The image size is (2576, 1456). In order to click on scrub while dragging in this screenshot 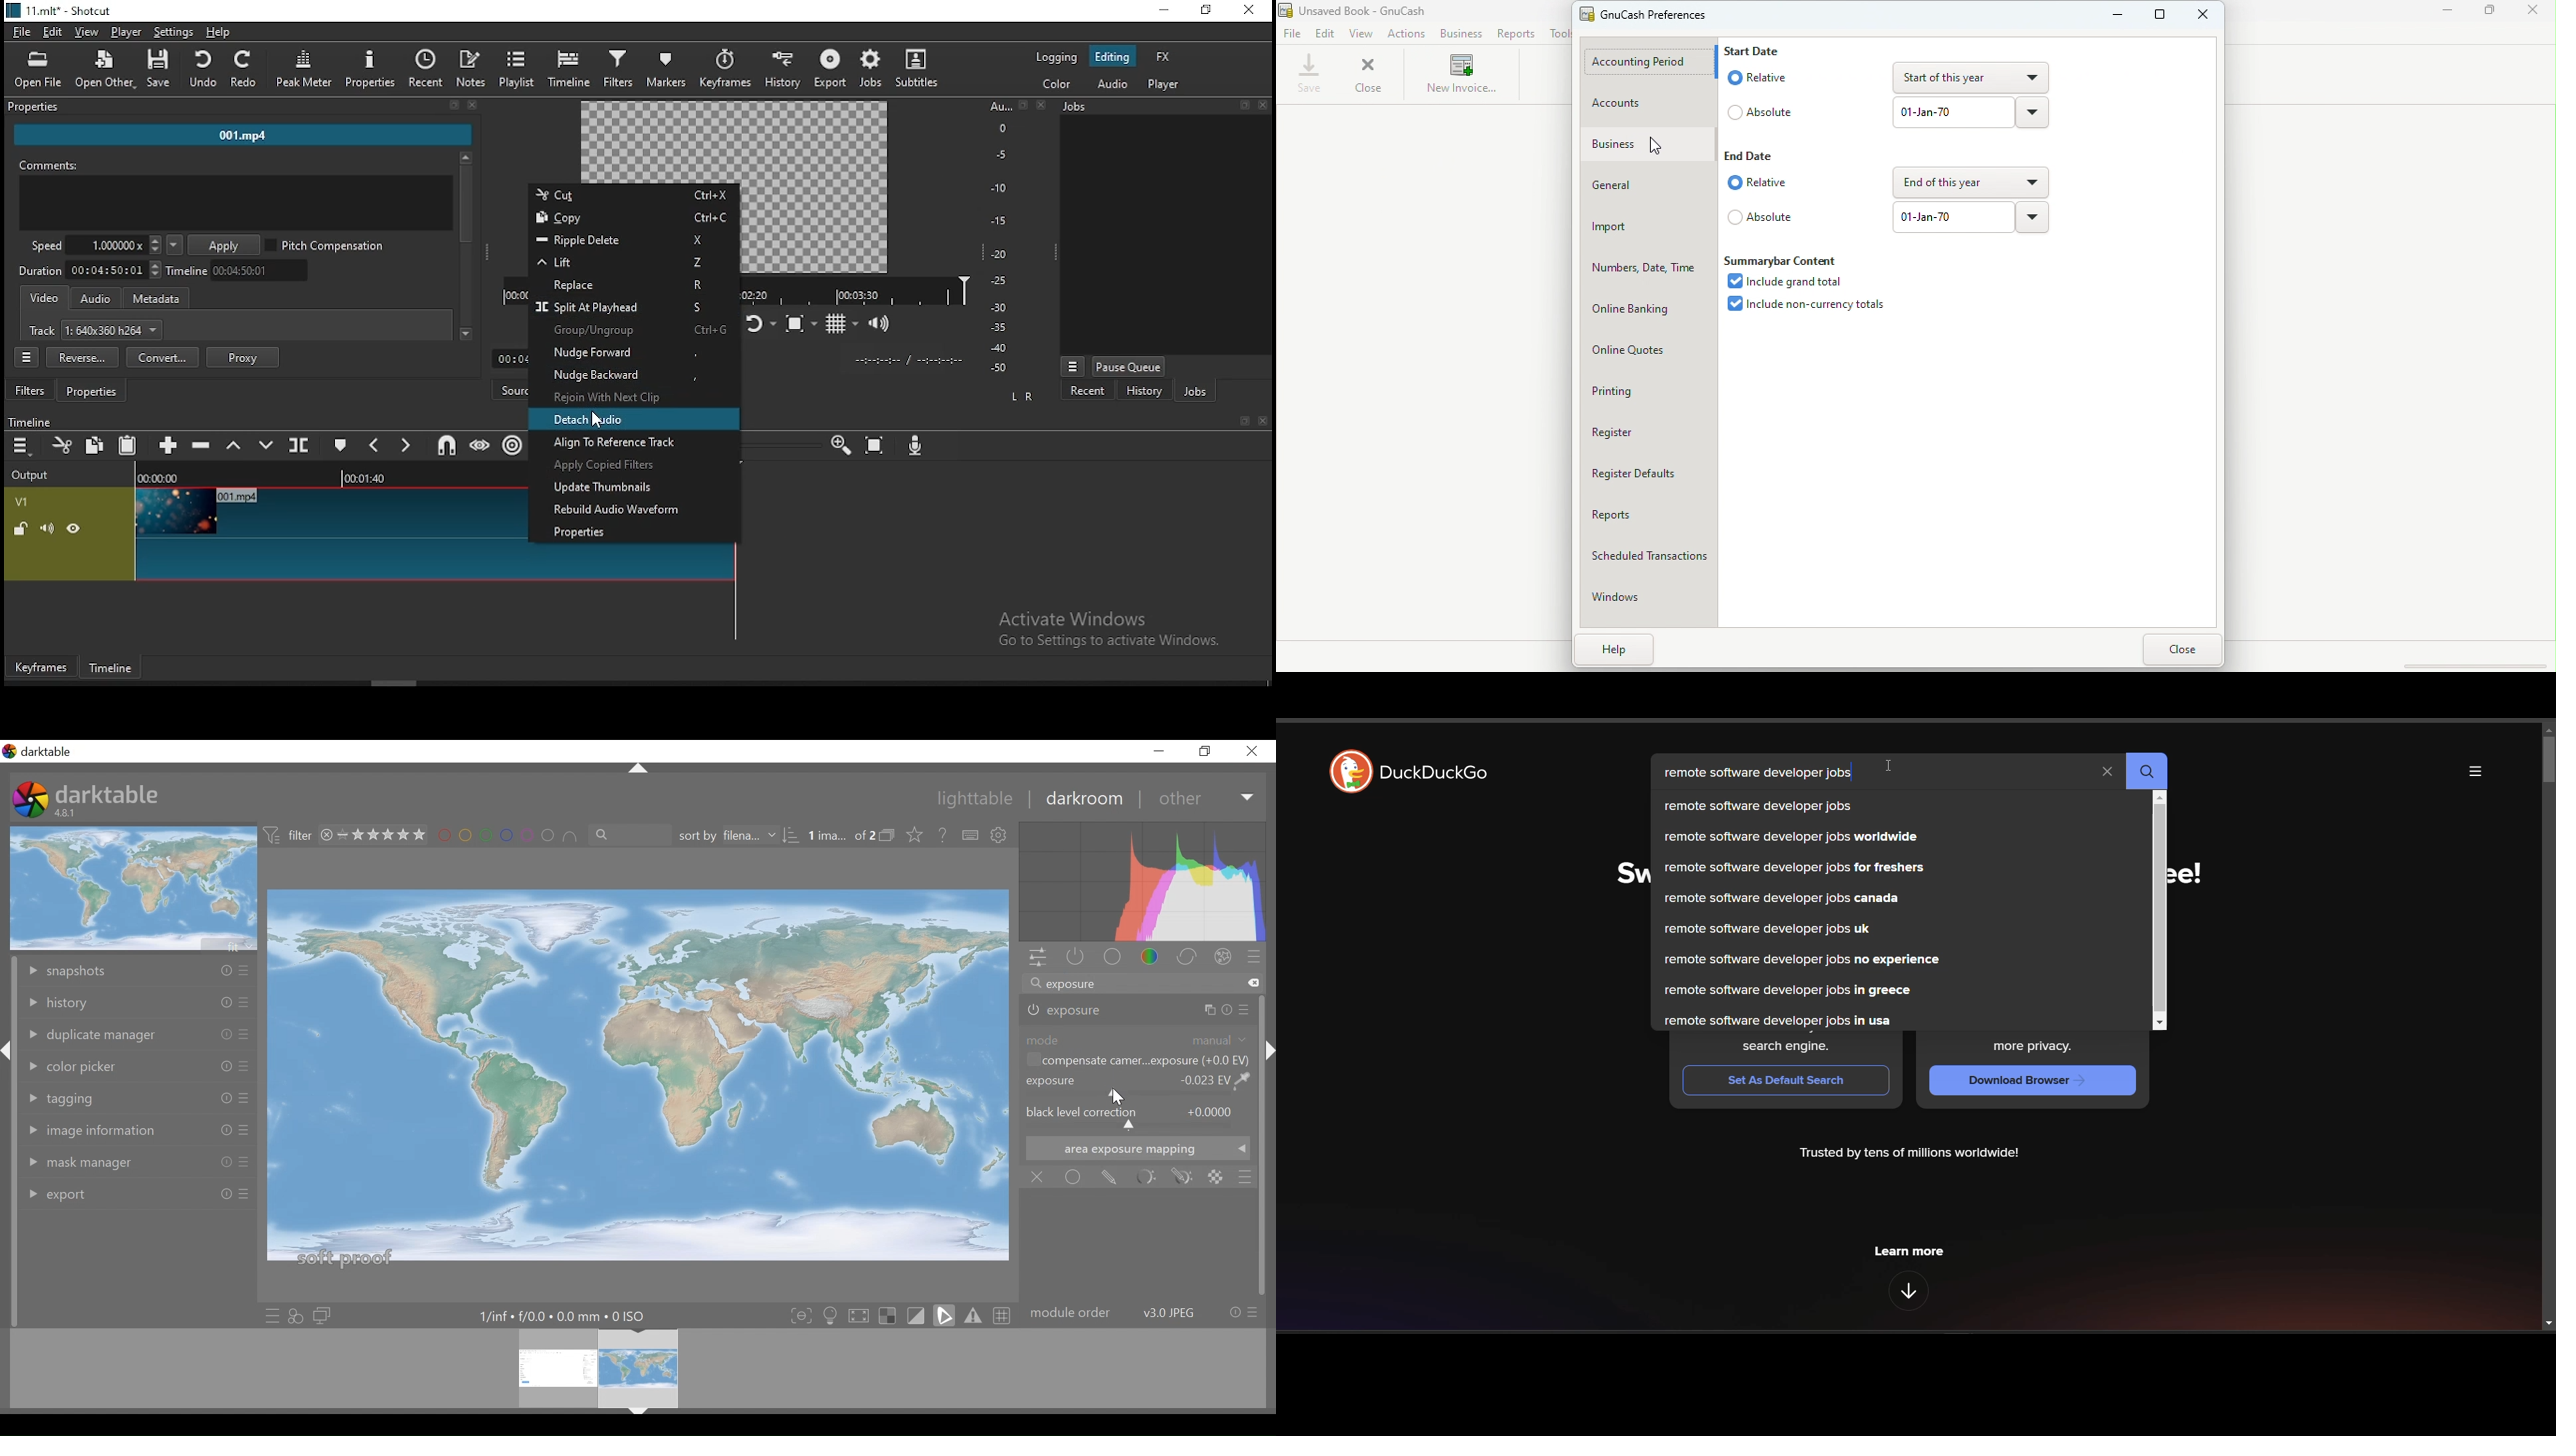, I will do `click(479, 446)`.